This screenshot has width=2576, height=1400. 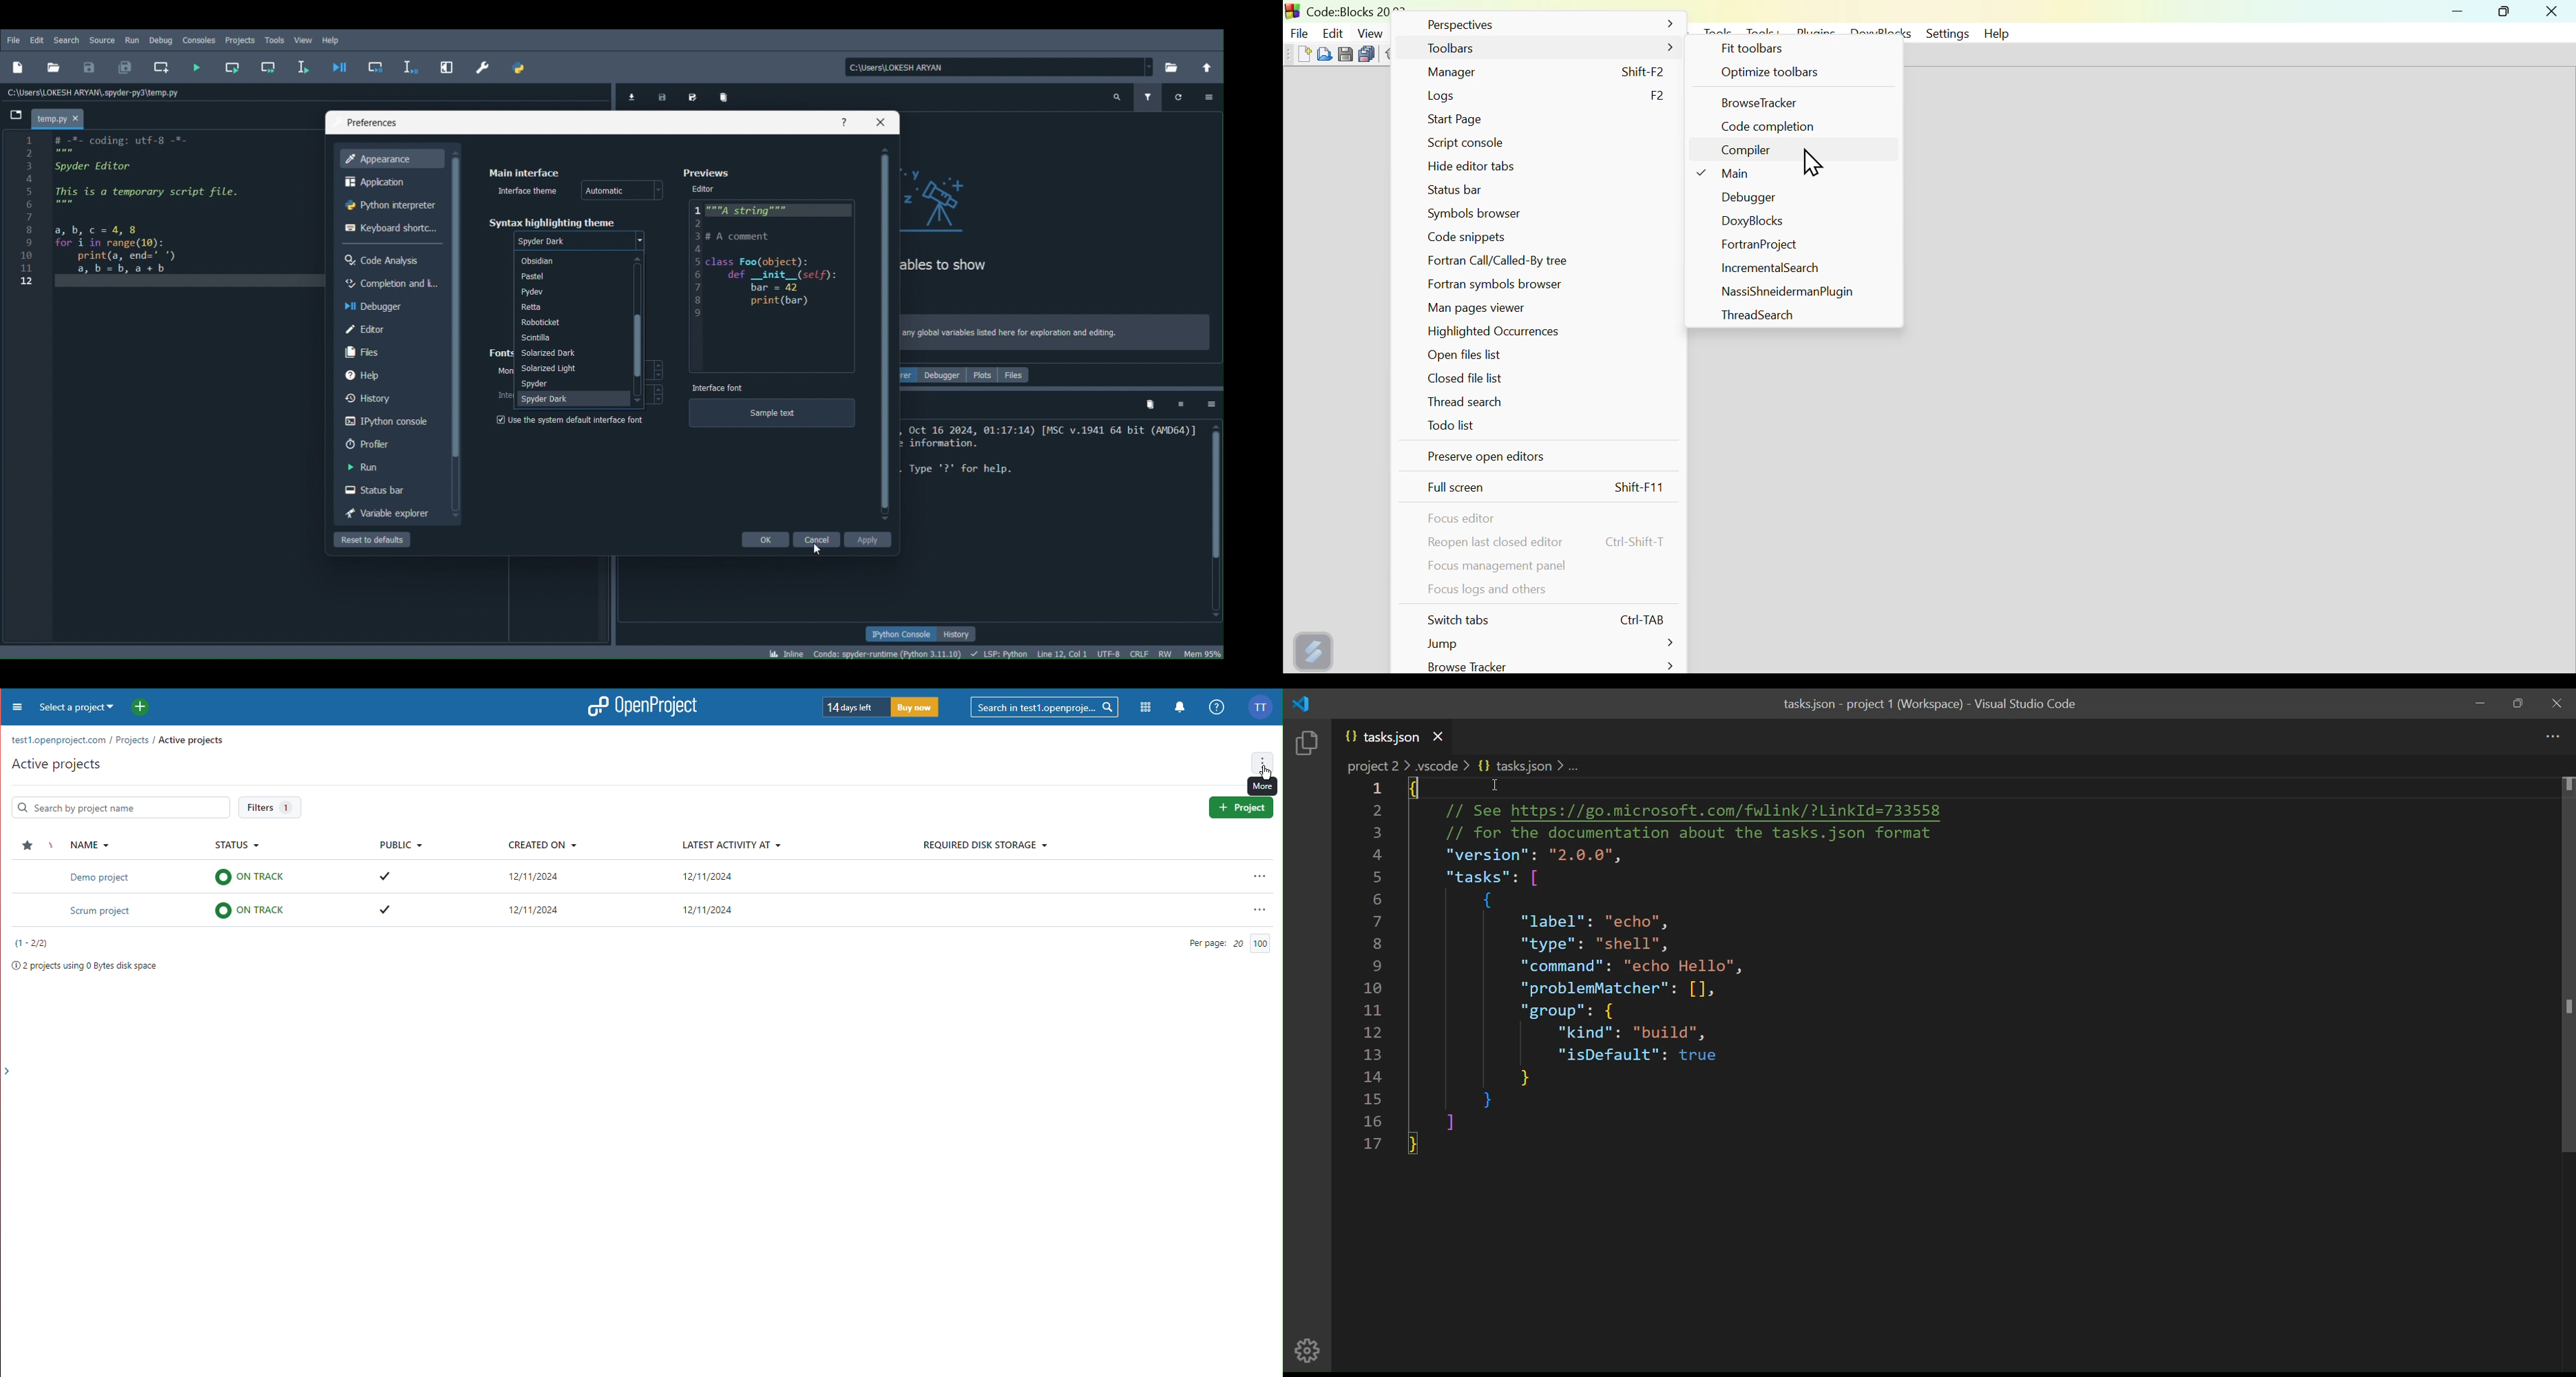 What do you see at coordinates (1167, 653) in the screenshot?
I see `File permissions` at bounding box center [1167, 653].